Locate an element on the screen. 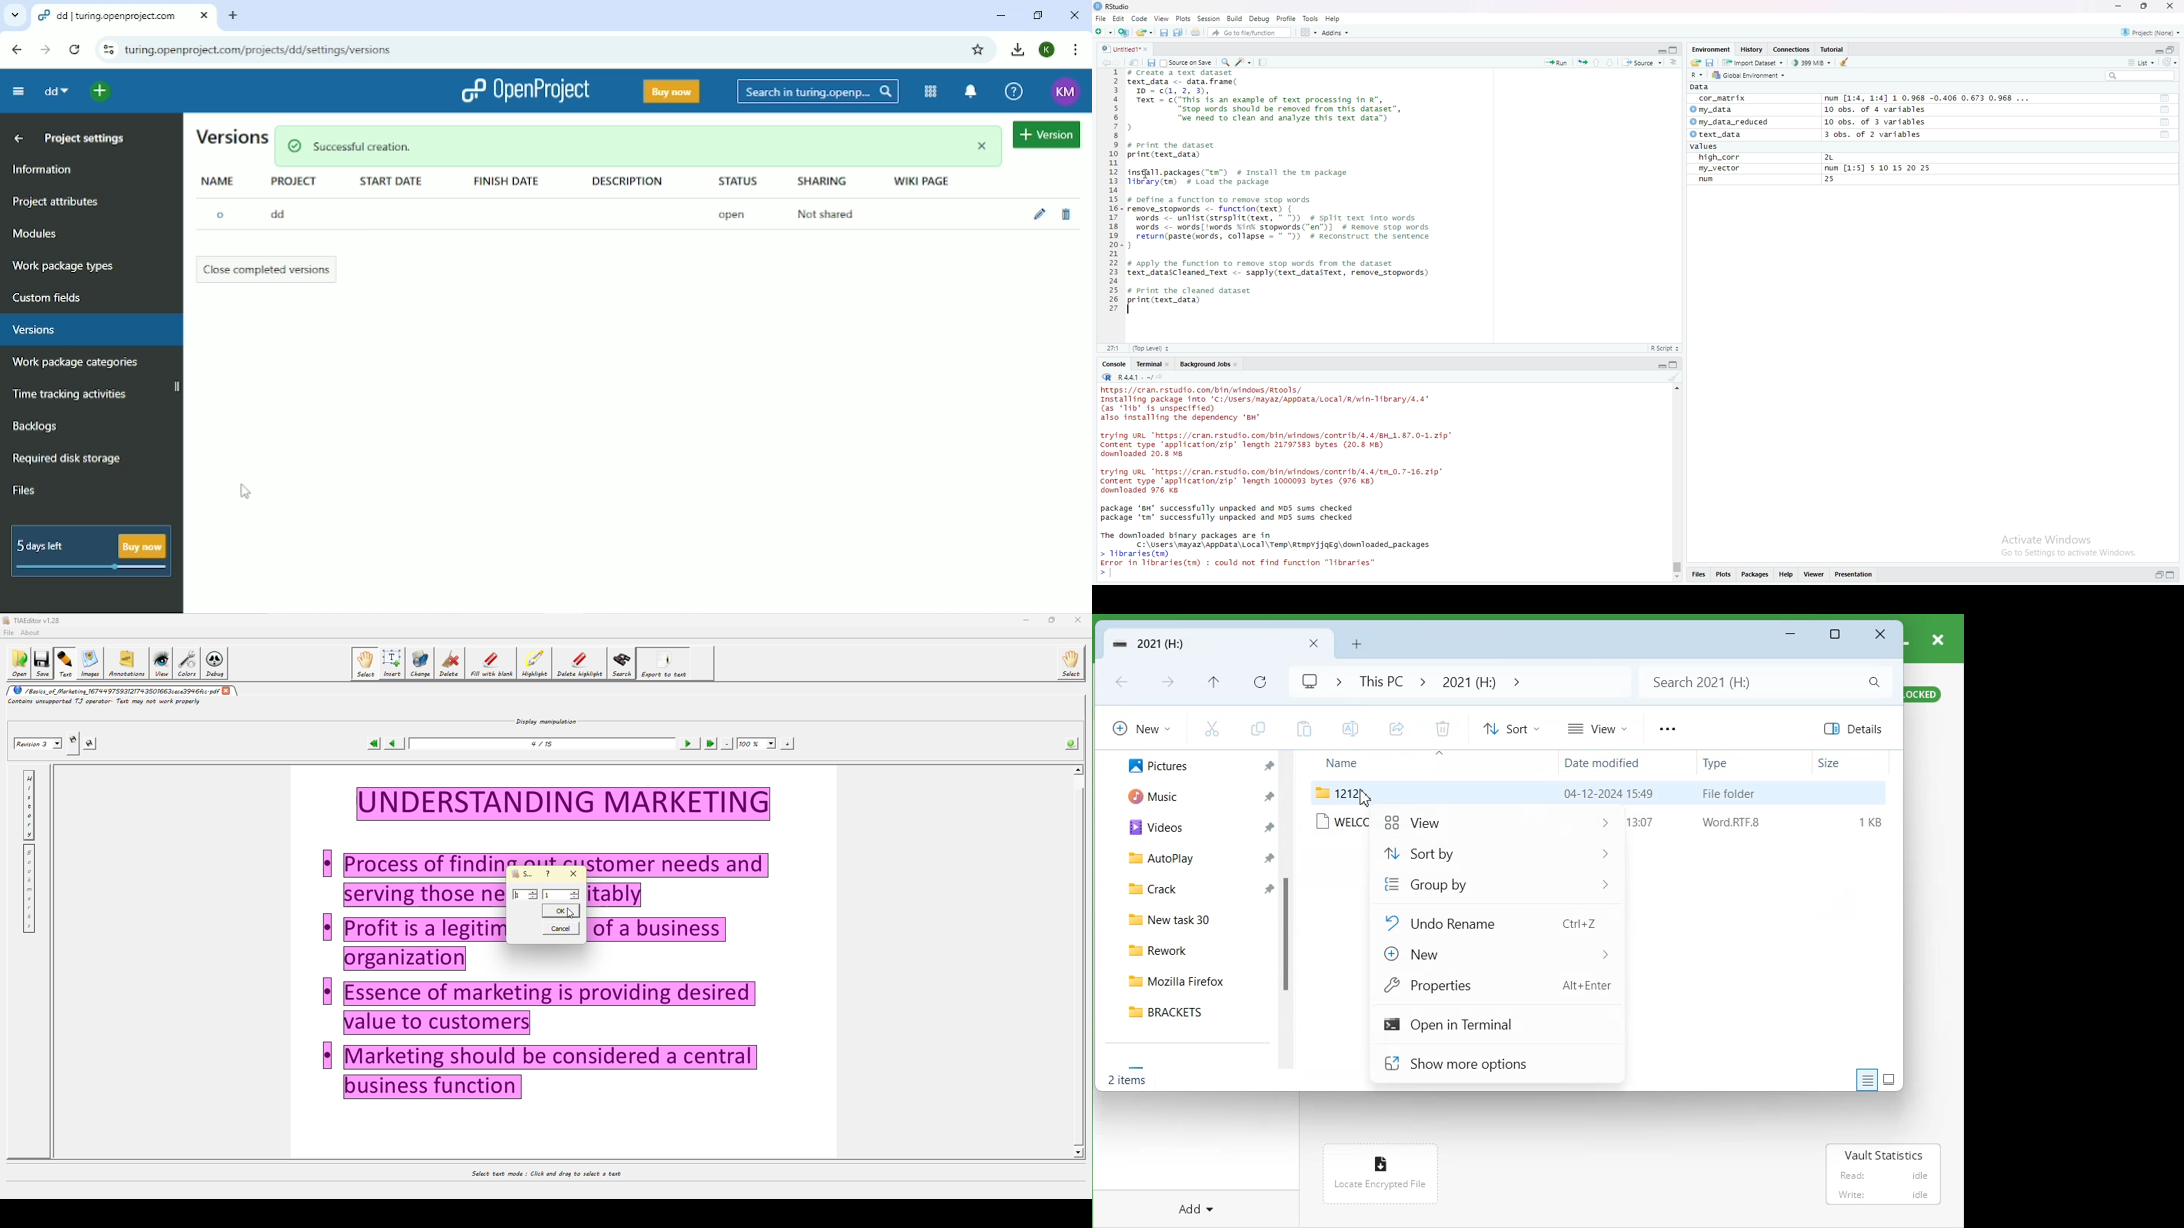  Undo Rename is located at coordinates (1497, 923).